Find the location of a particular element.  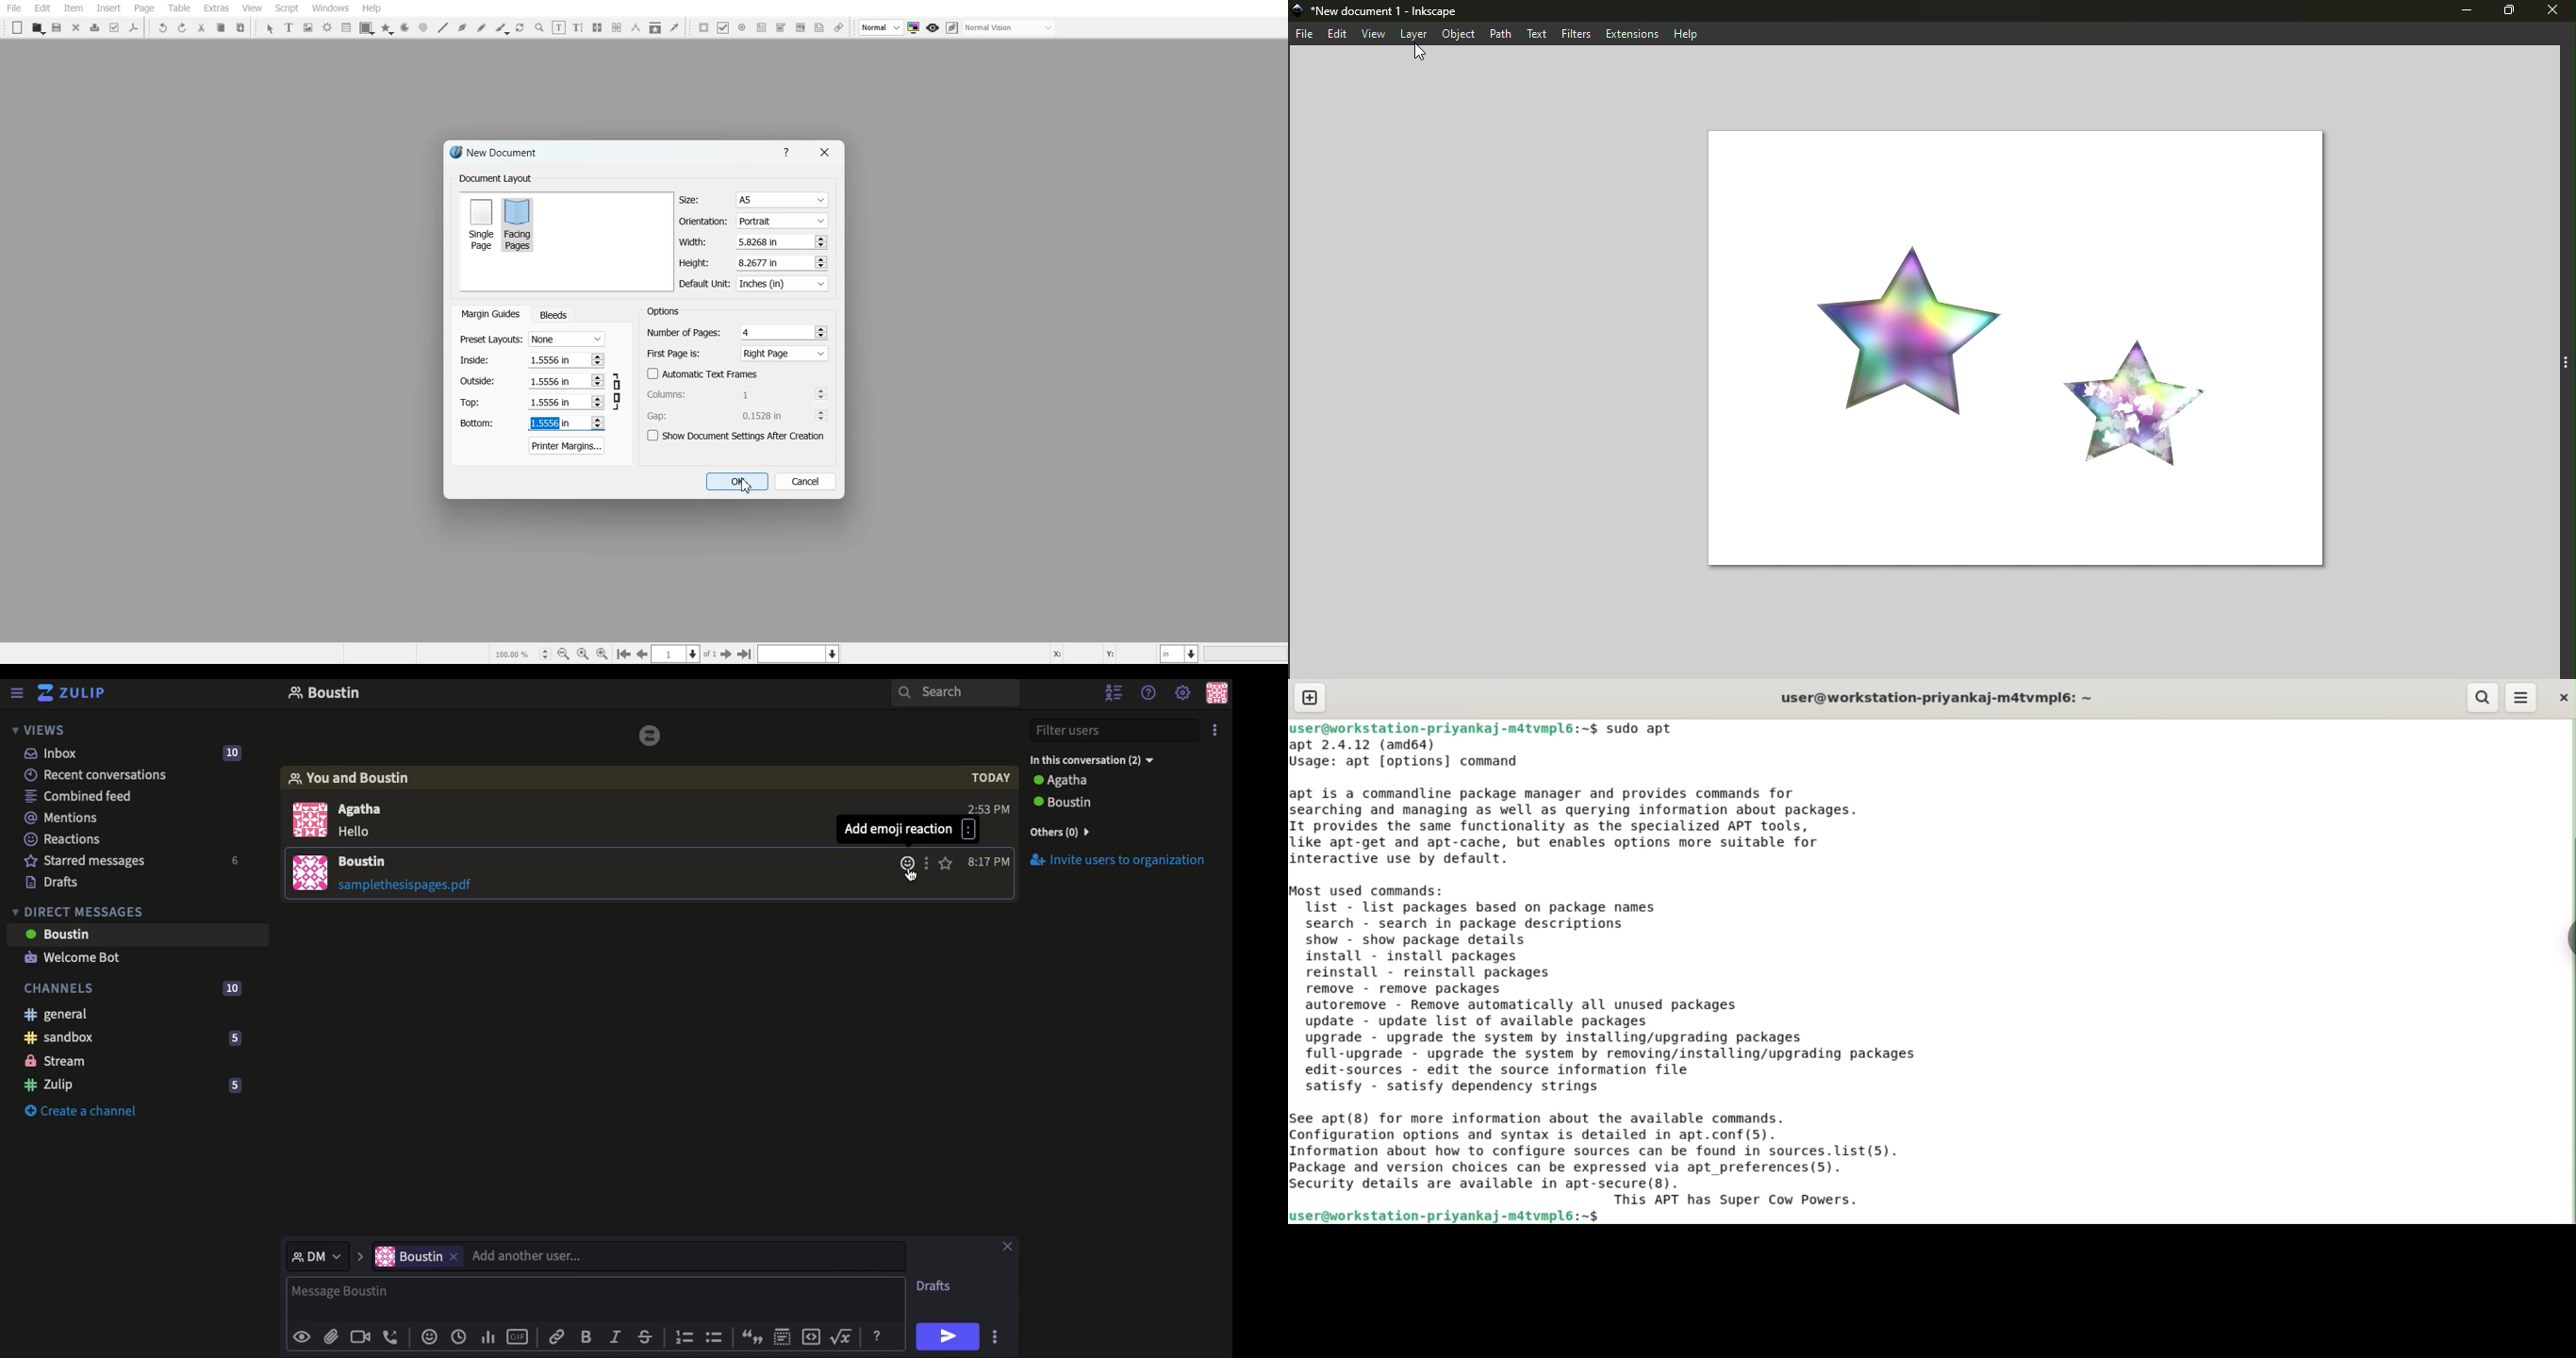

Go to the previous page is located at coordinates (642, 654).